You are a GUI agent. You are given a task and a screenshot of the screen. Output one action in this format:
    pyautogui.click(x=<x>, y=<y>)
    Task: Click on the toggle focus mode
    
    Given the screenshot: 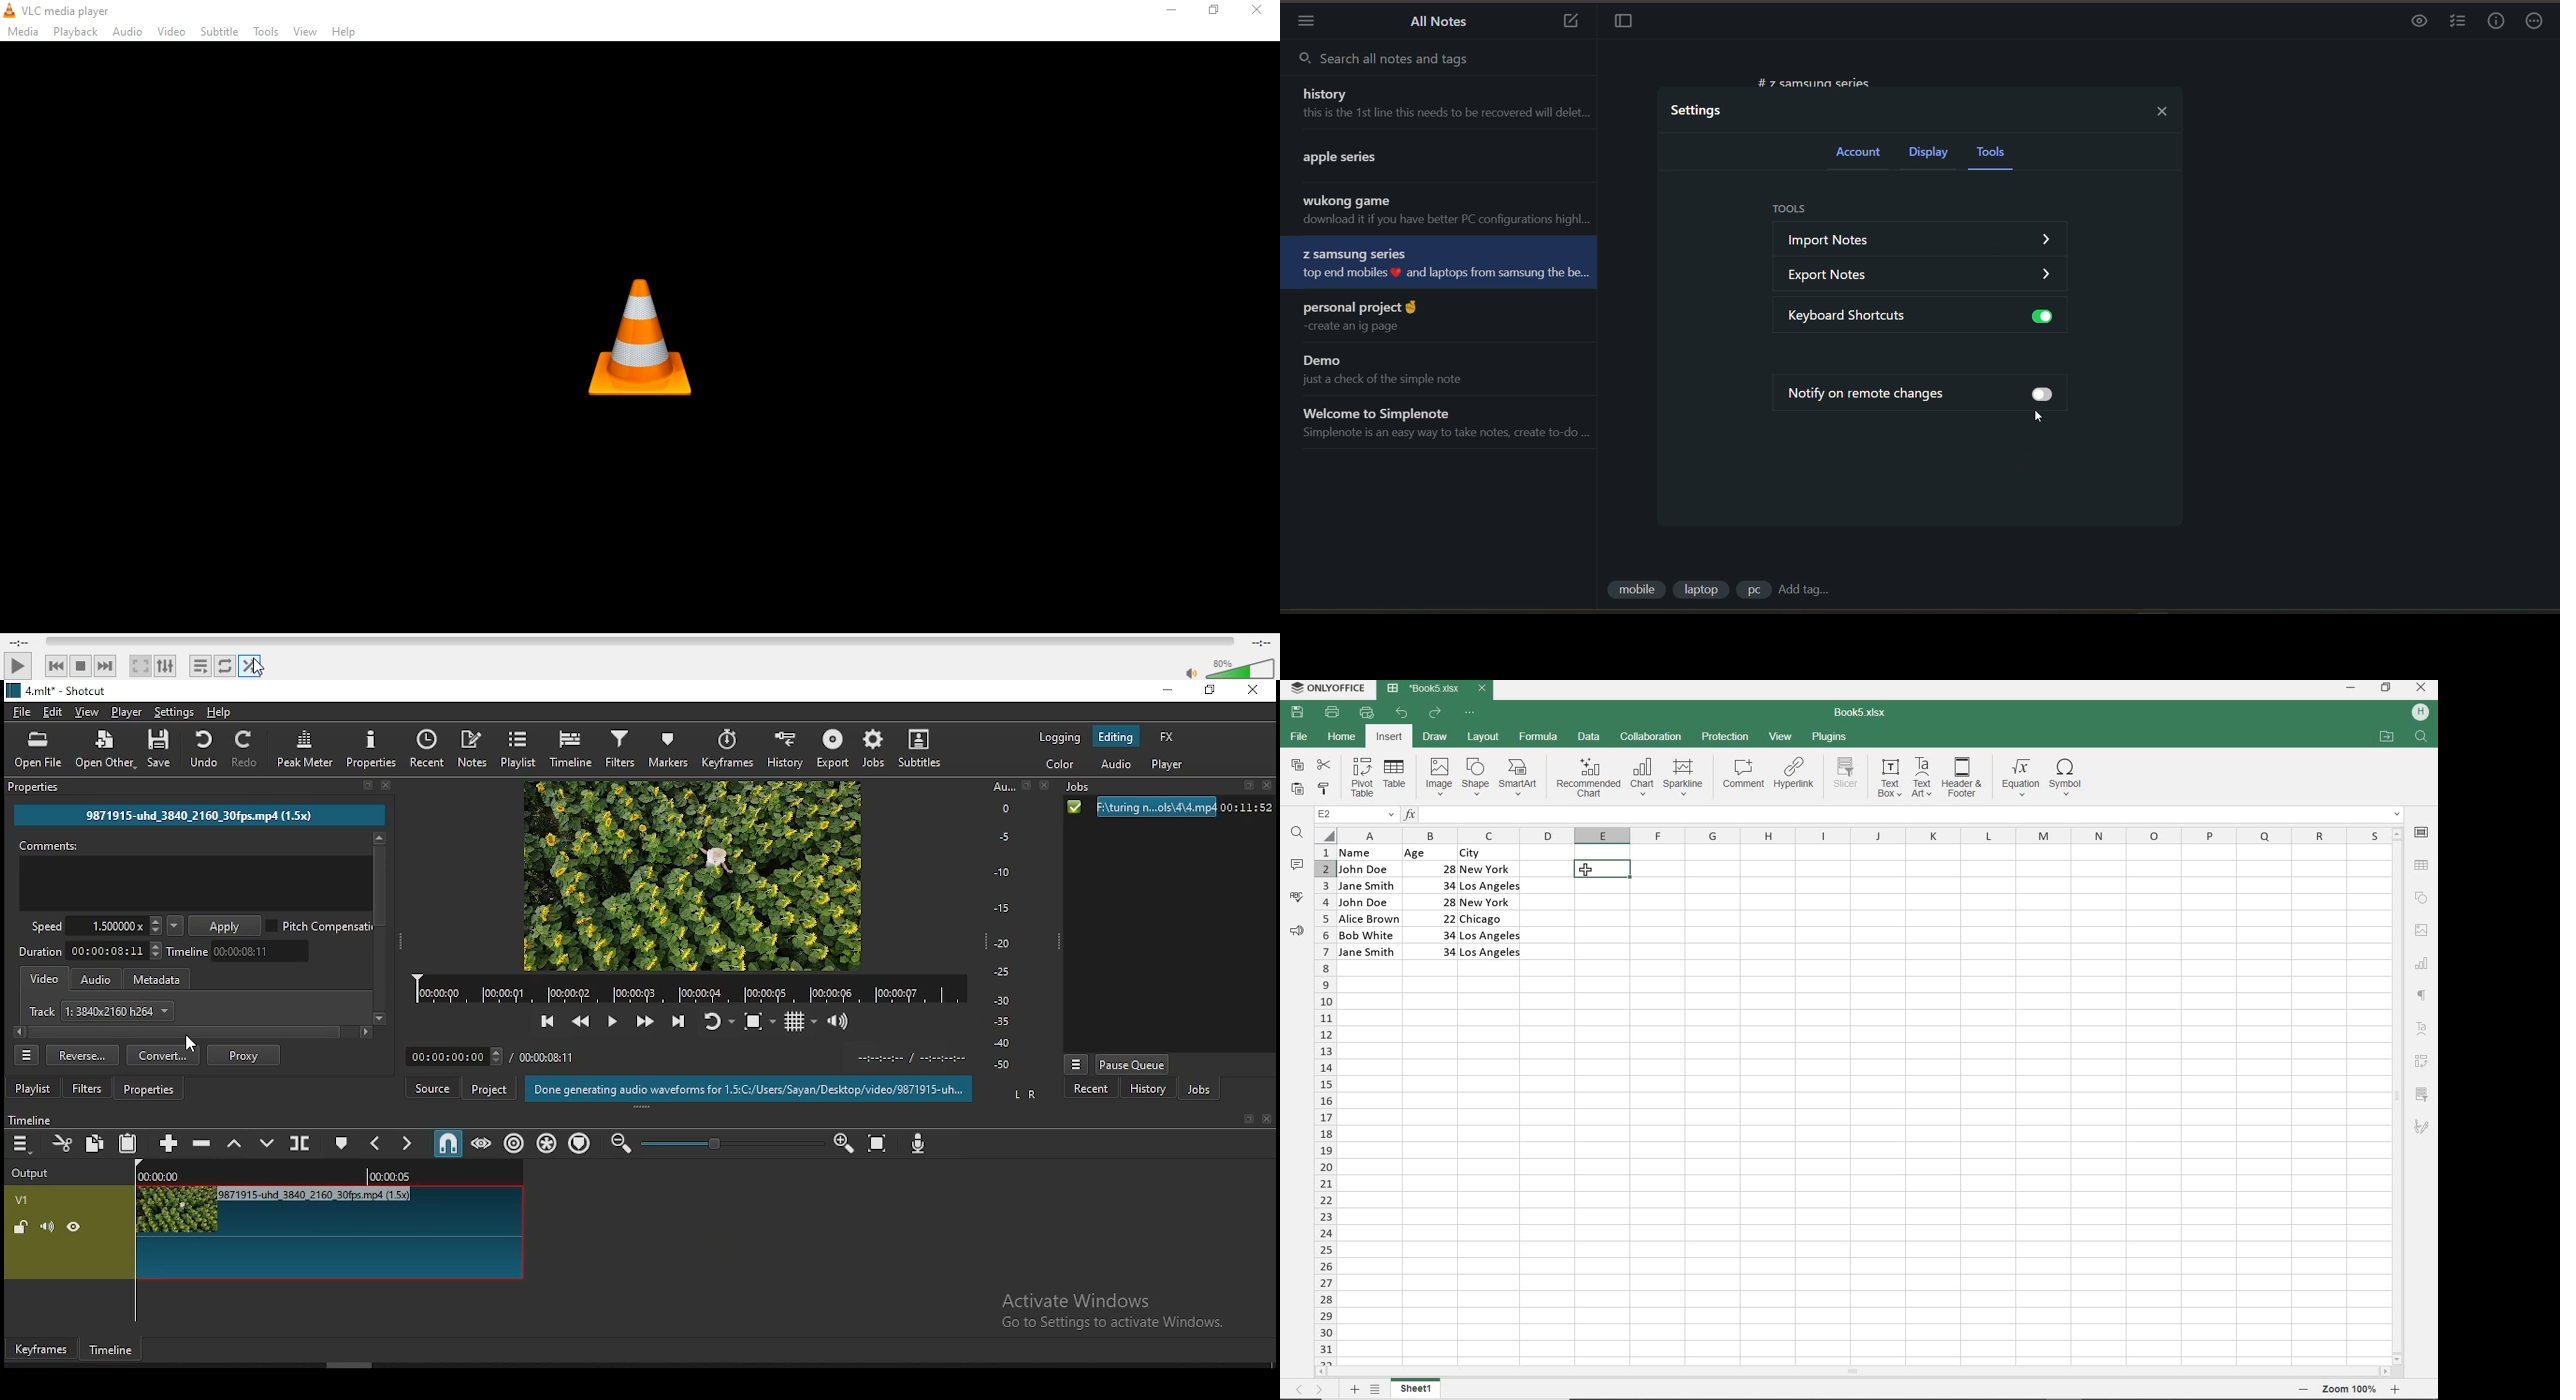 What is the action you would take?
    pyautogui.click(x=1625, y=21)
    